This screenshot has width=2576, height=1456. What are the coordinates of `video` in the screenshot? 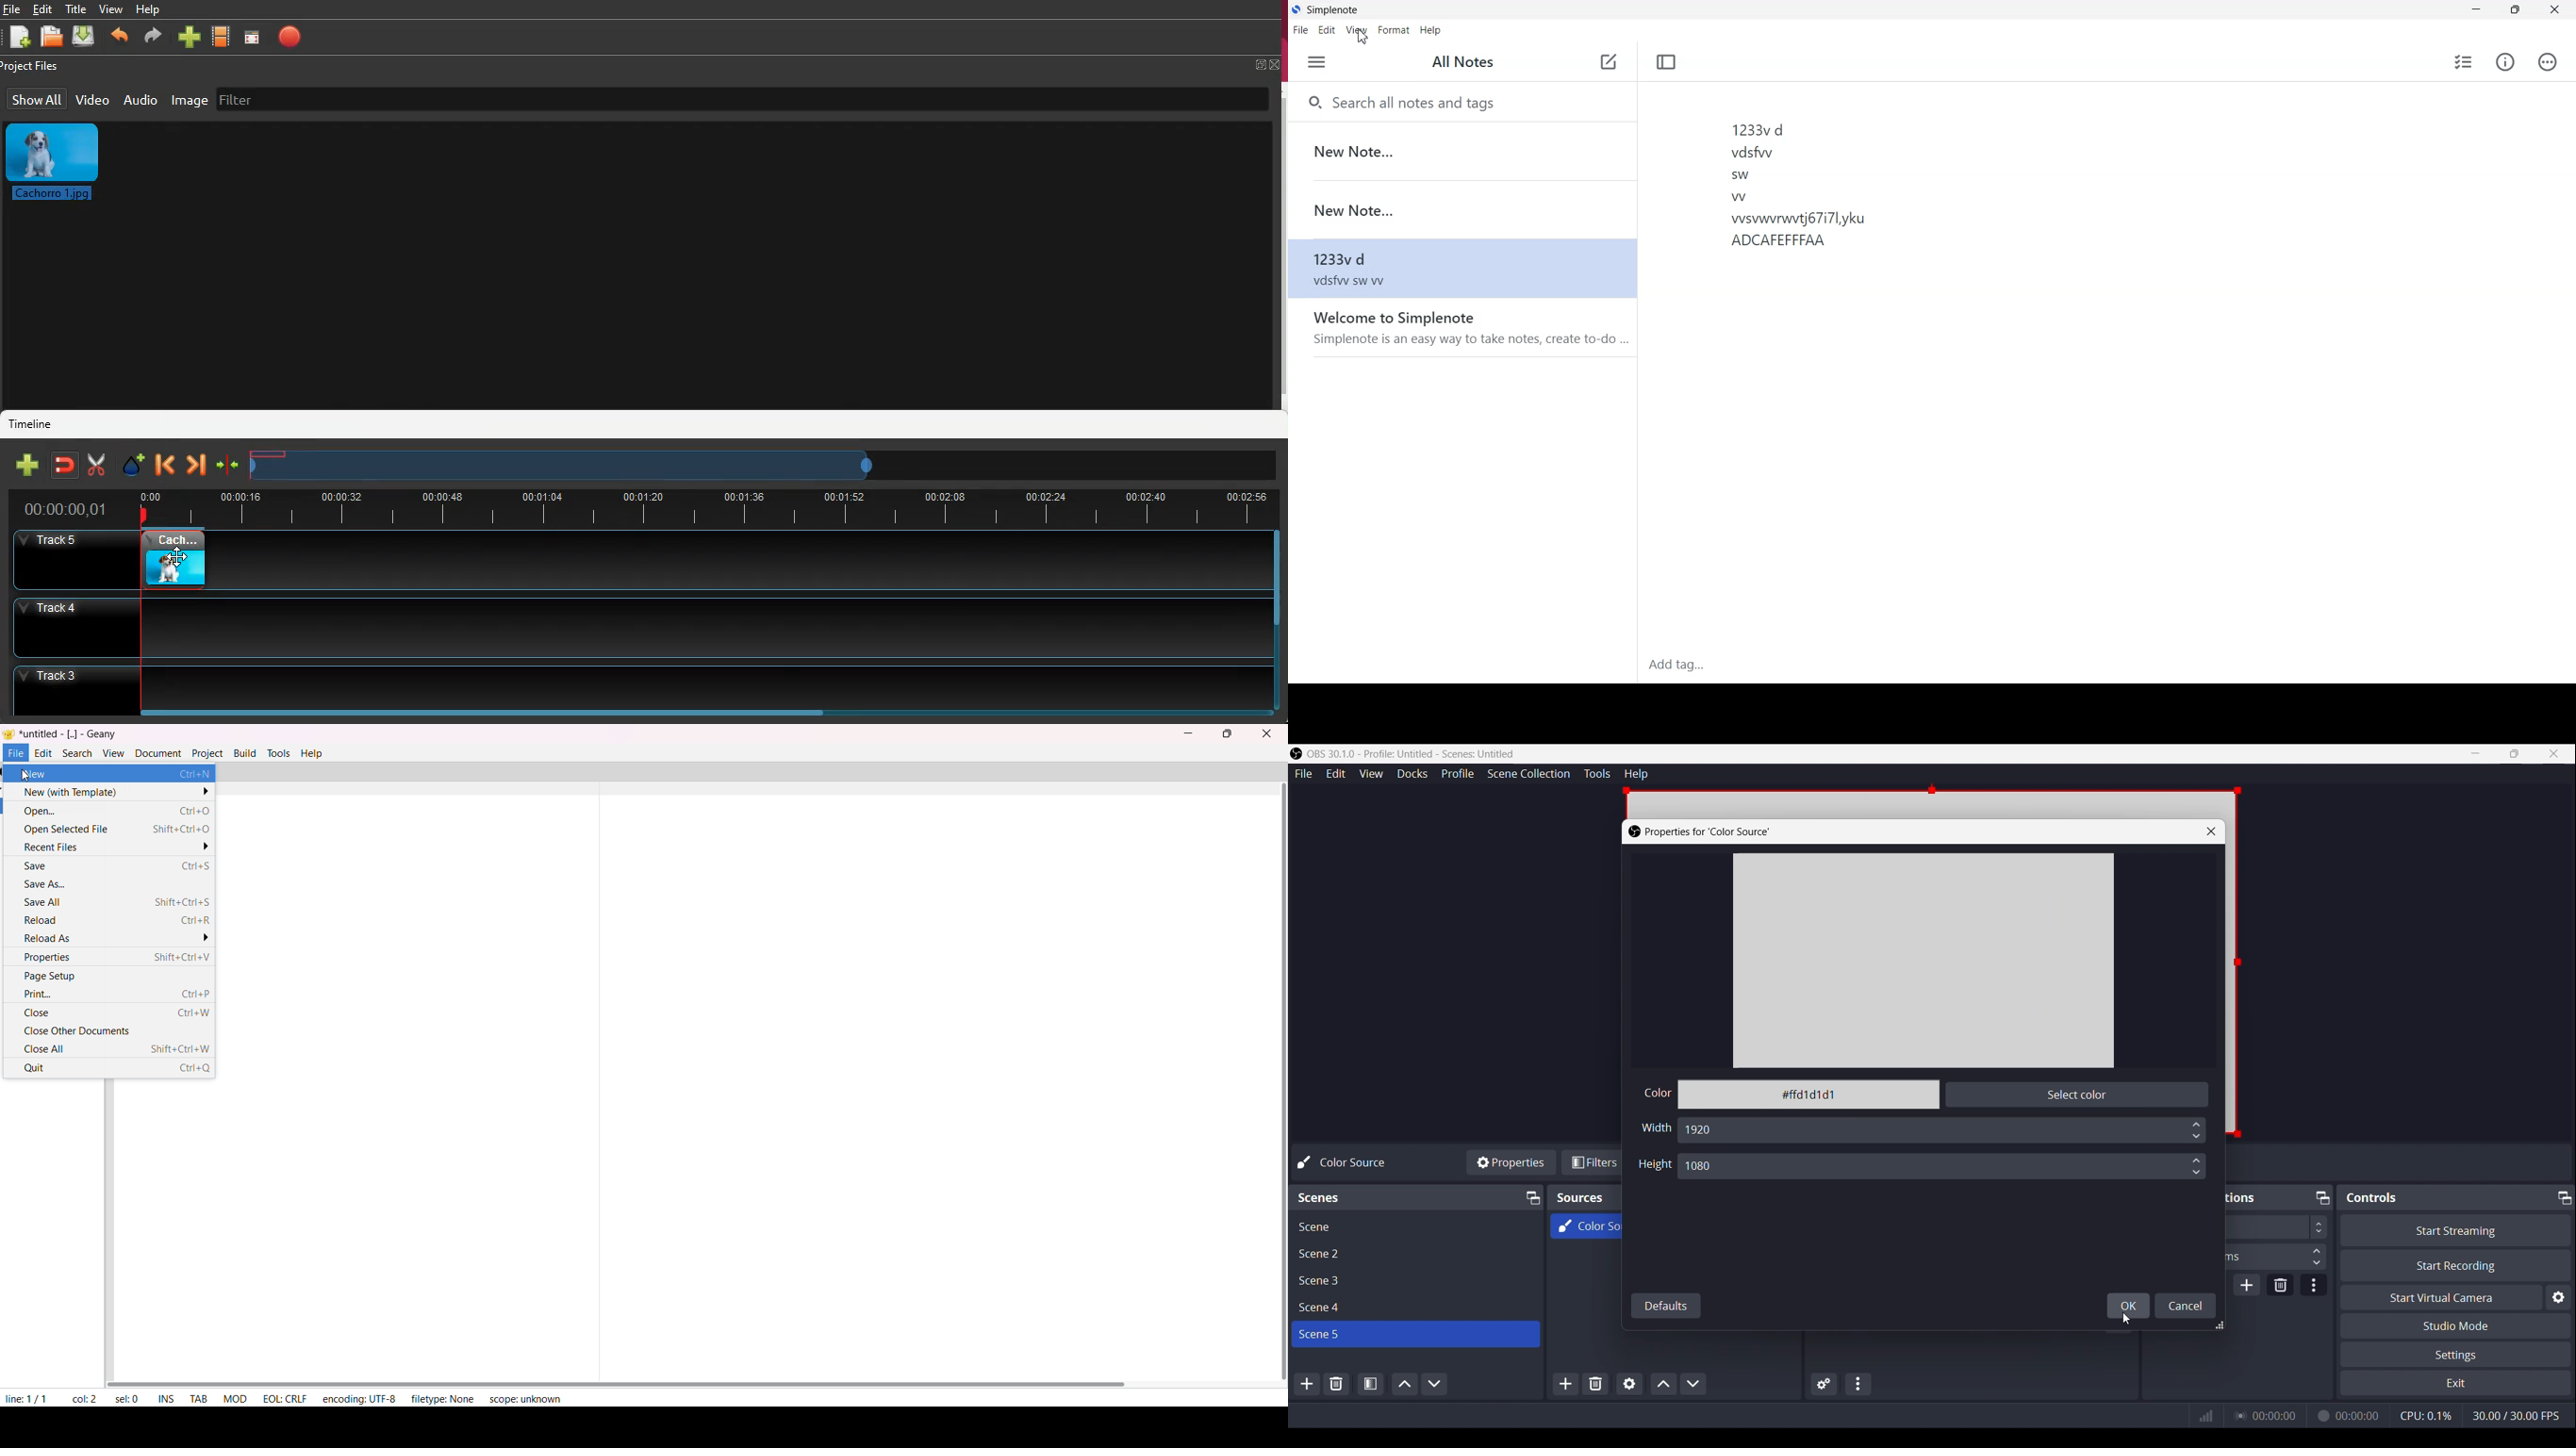 It's located at (91, 102).